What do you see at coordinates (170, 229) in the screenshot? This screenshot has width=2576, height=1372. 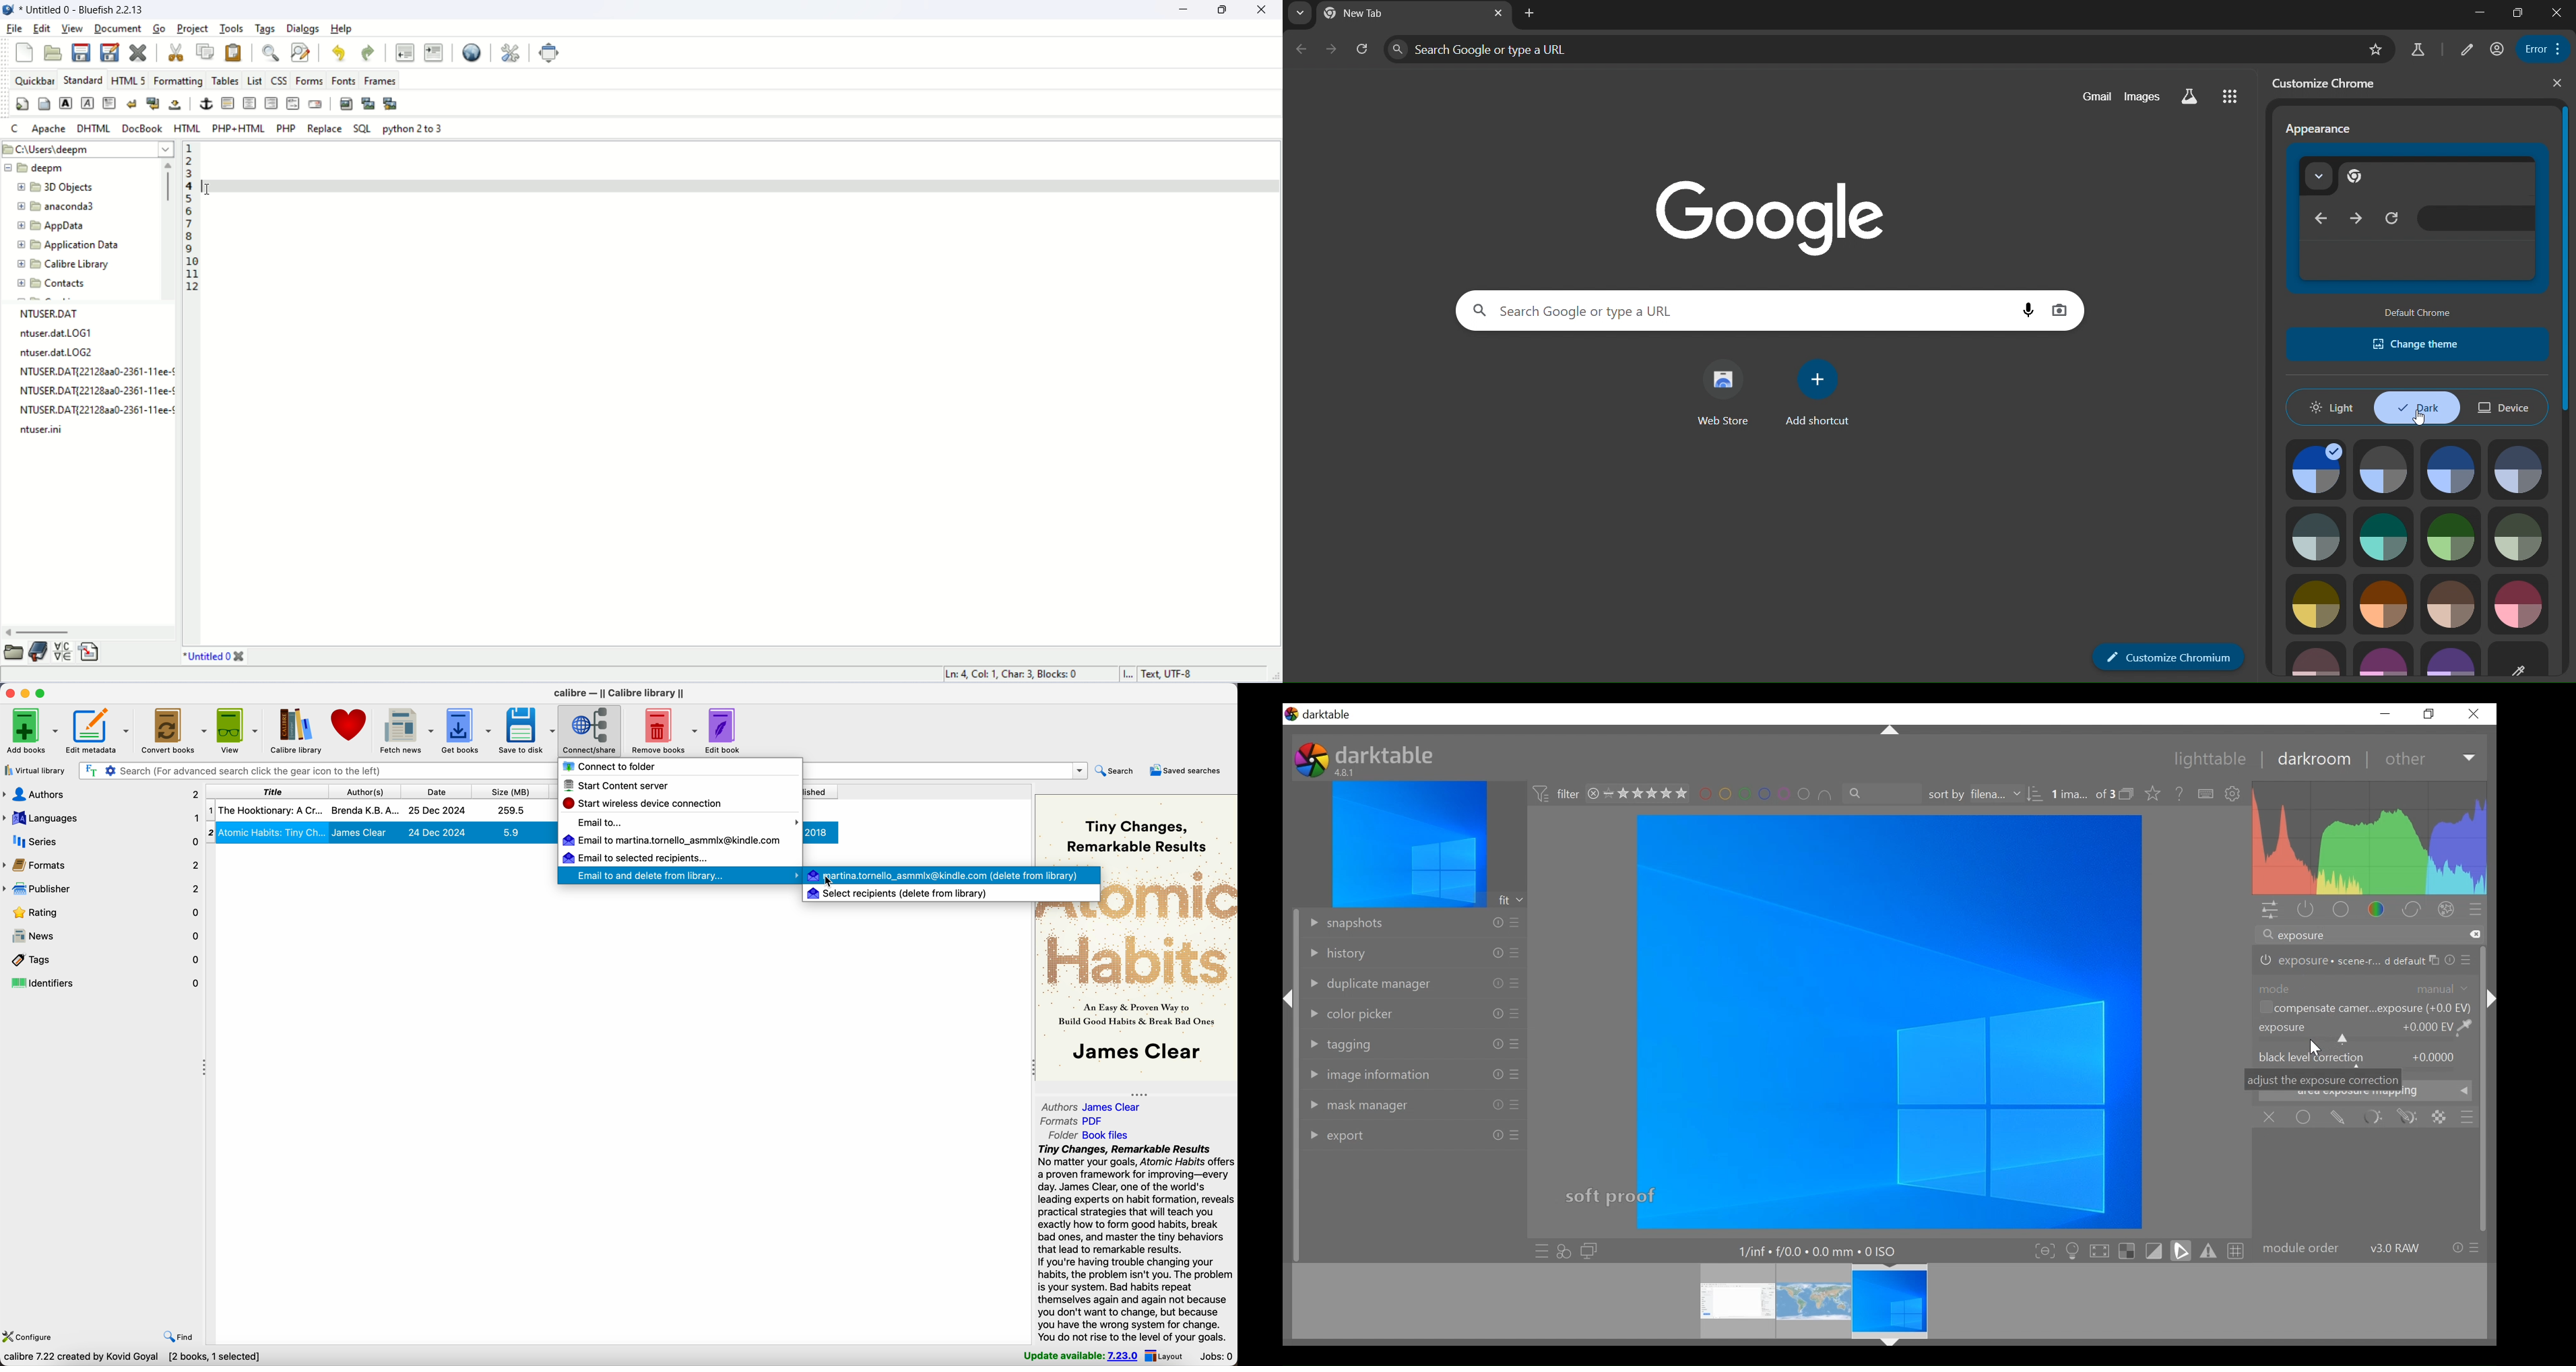 I see `scroll bar` at bounding box center [170, 229].